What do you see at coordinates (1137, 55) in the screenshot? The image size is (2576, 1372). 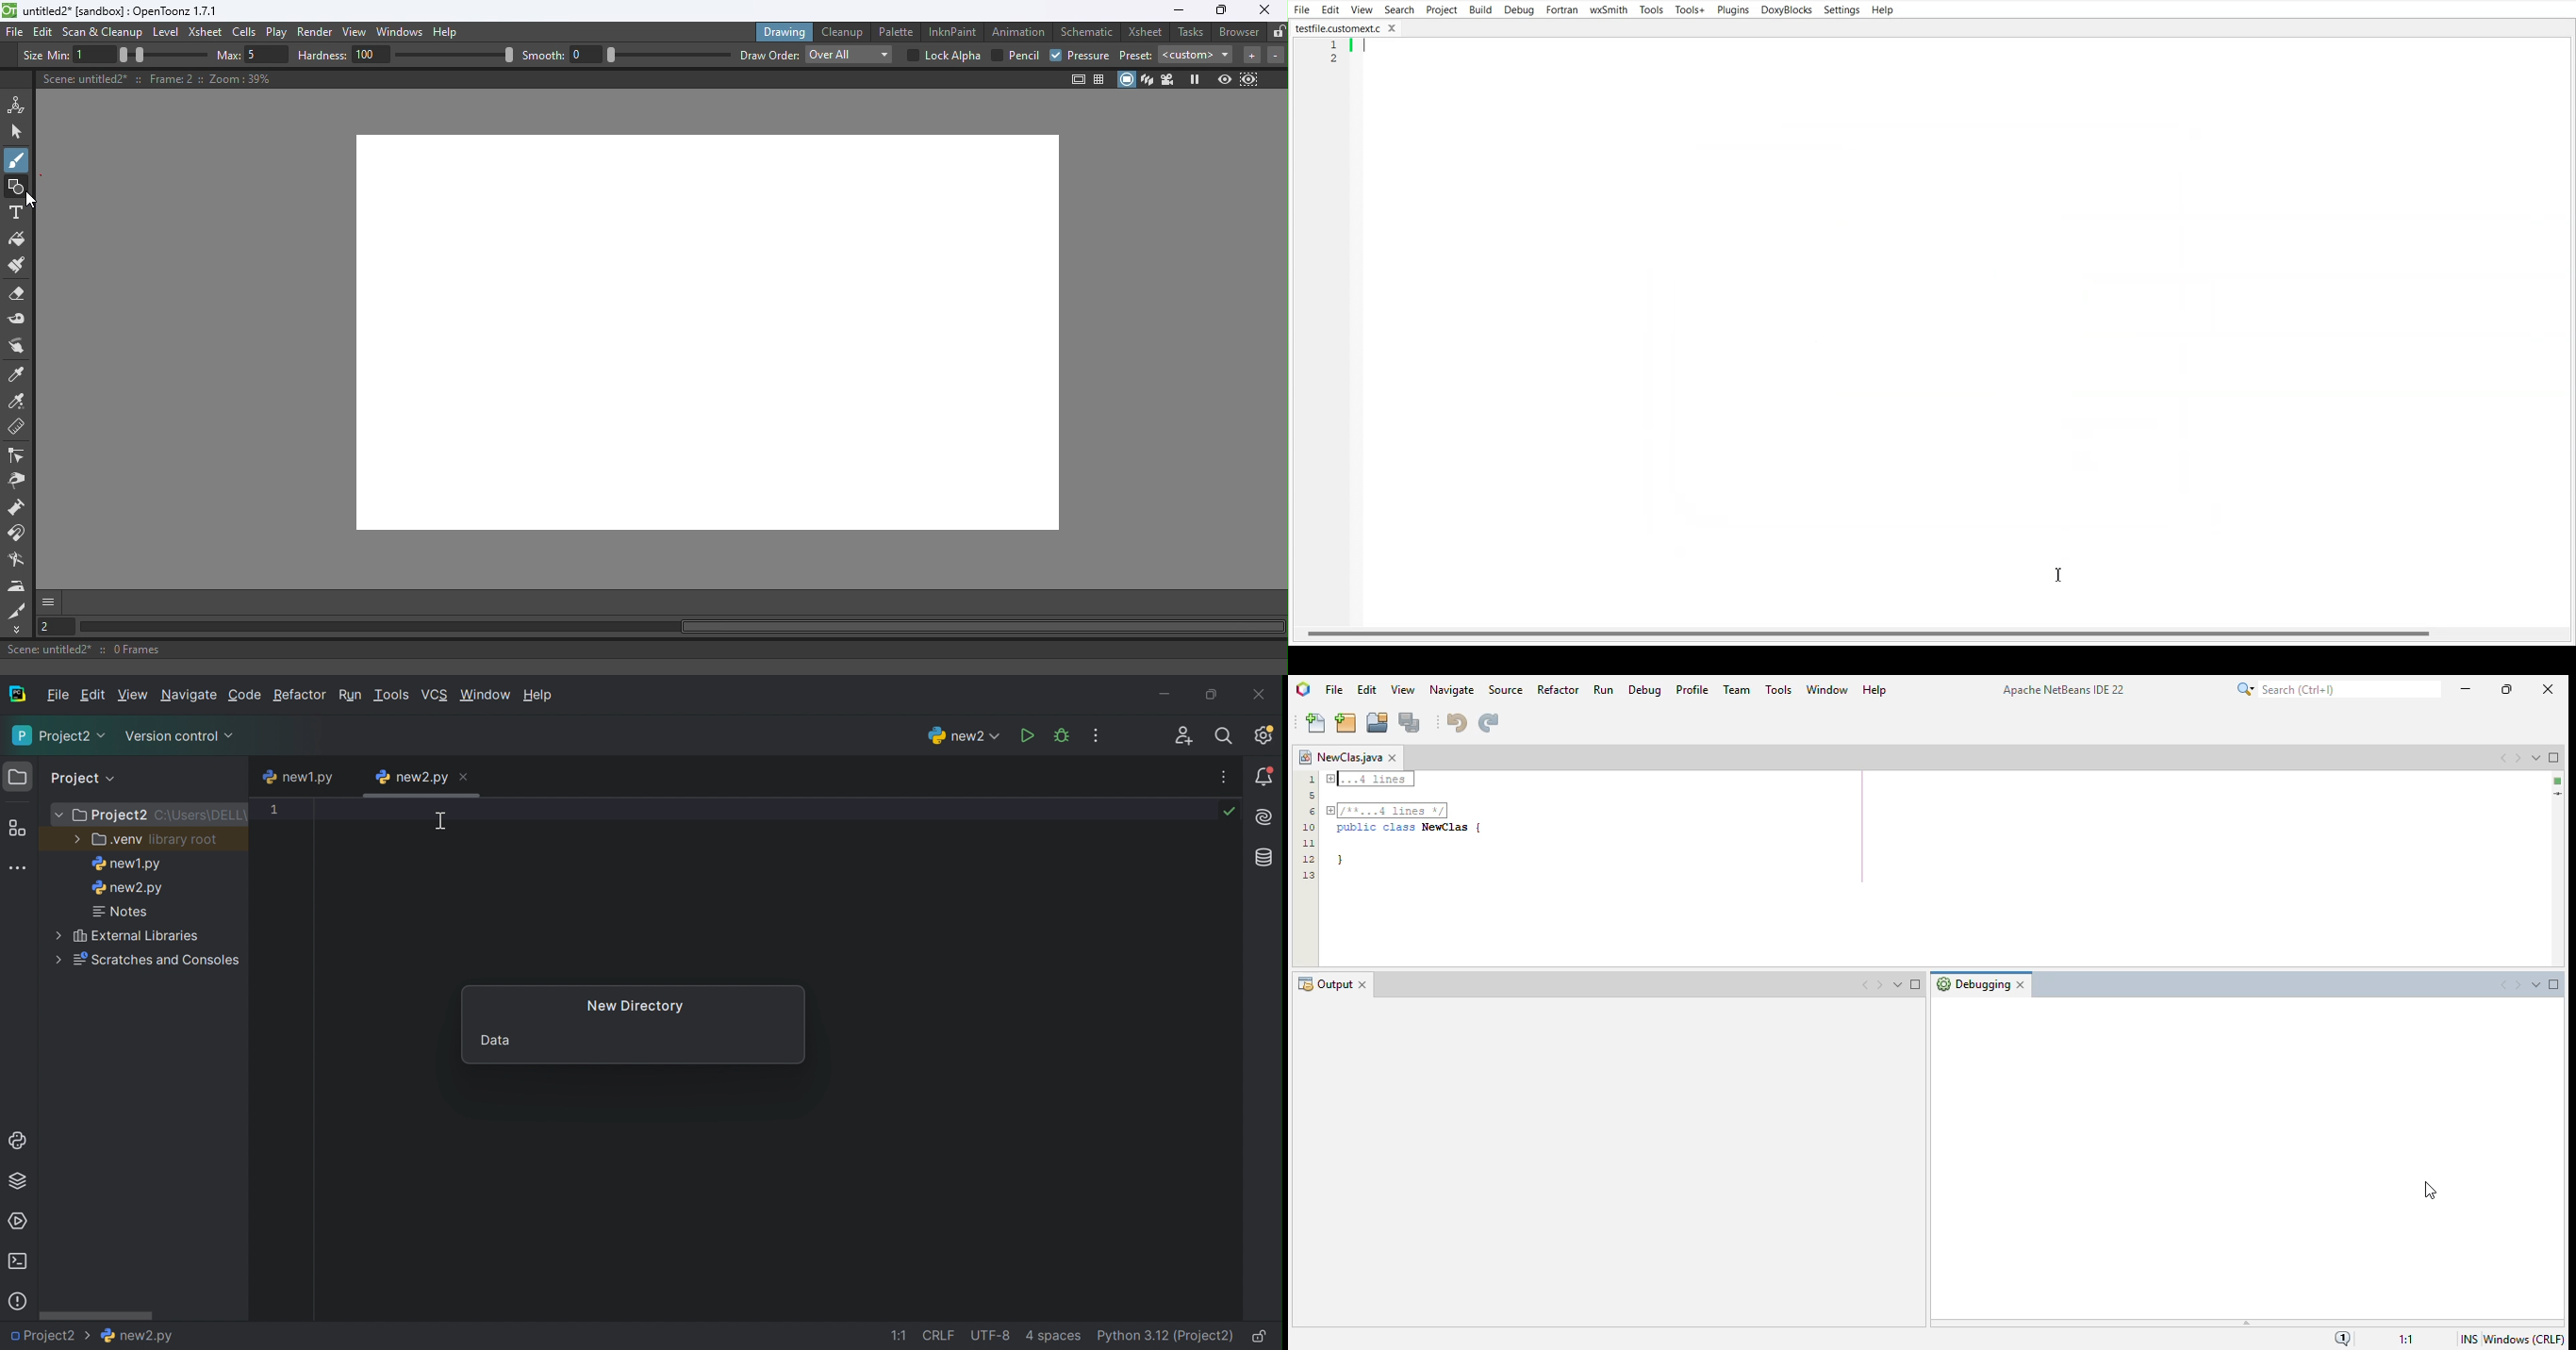 I see `Preset` at bounding box center [1137, 55].